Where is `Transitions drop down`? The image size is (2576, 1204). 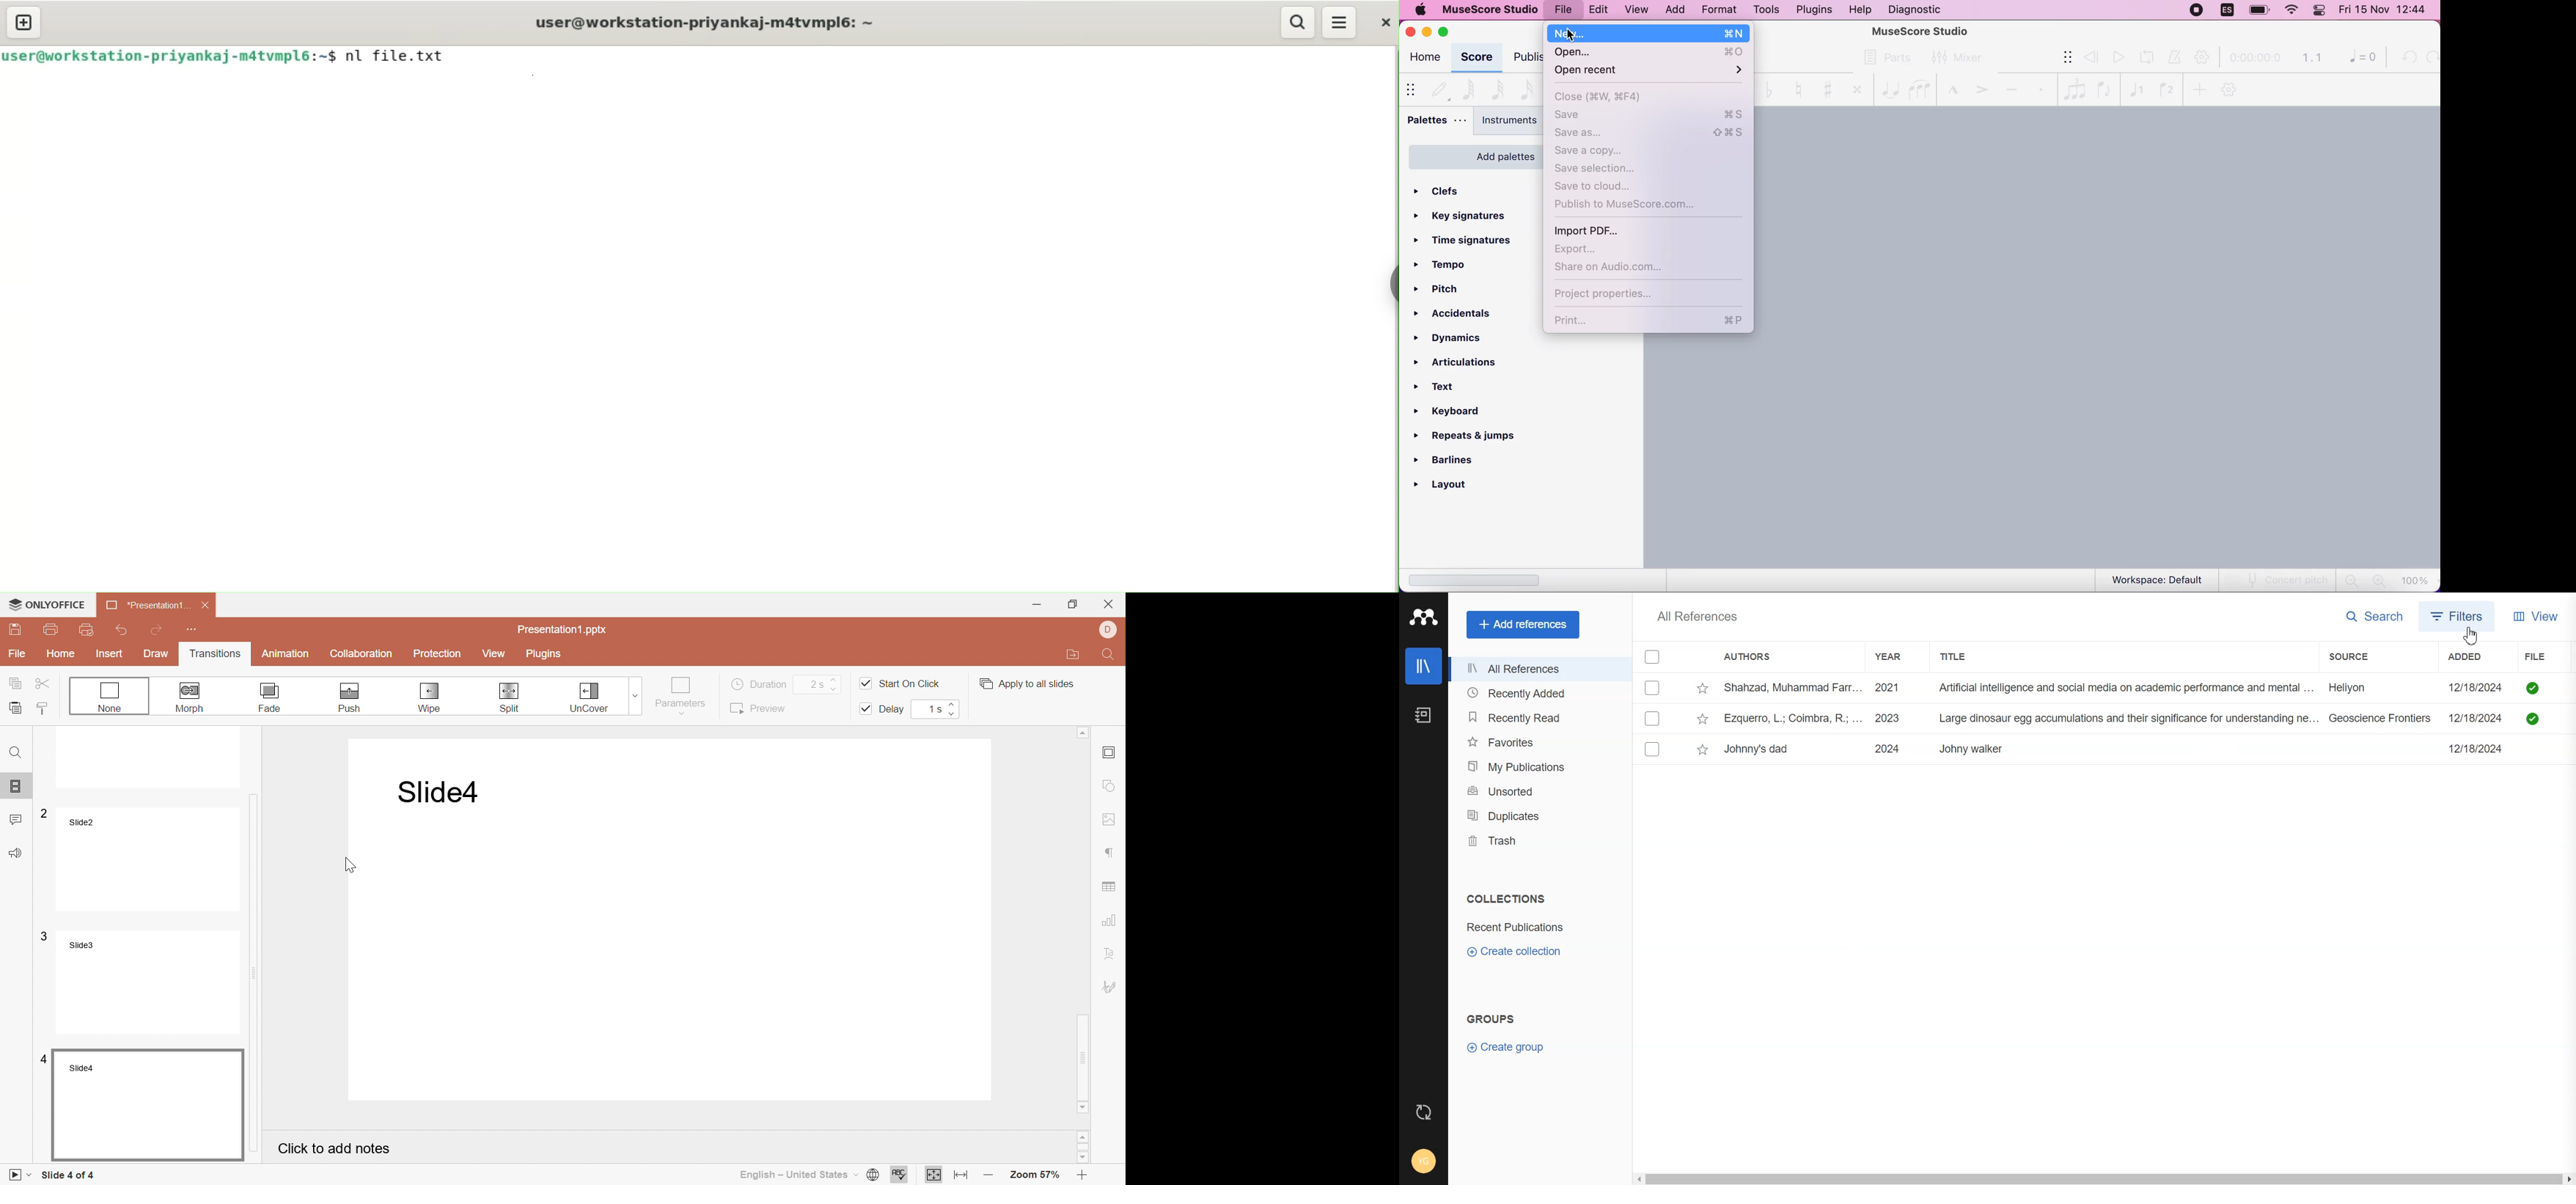 Transitions drop down is located at coordinates (638, 695).